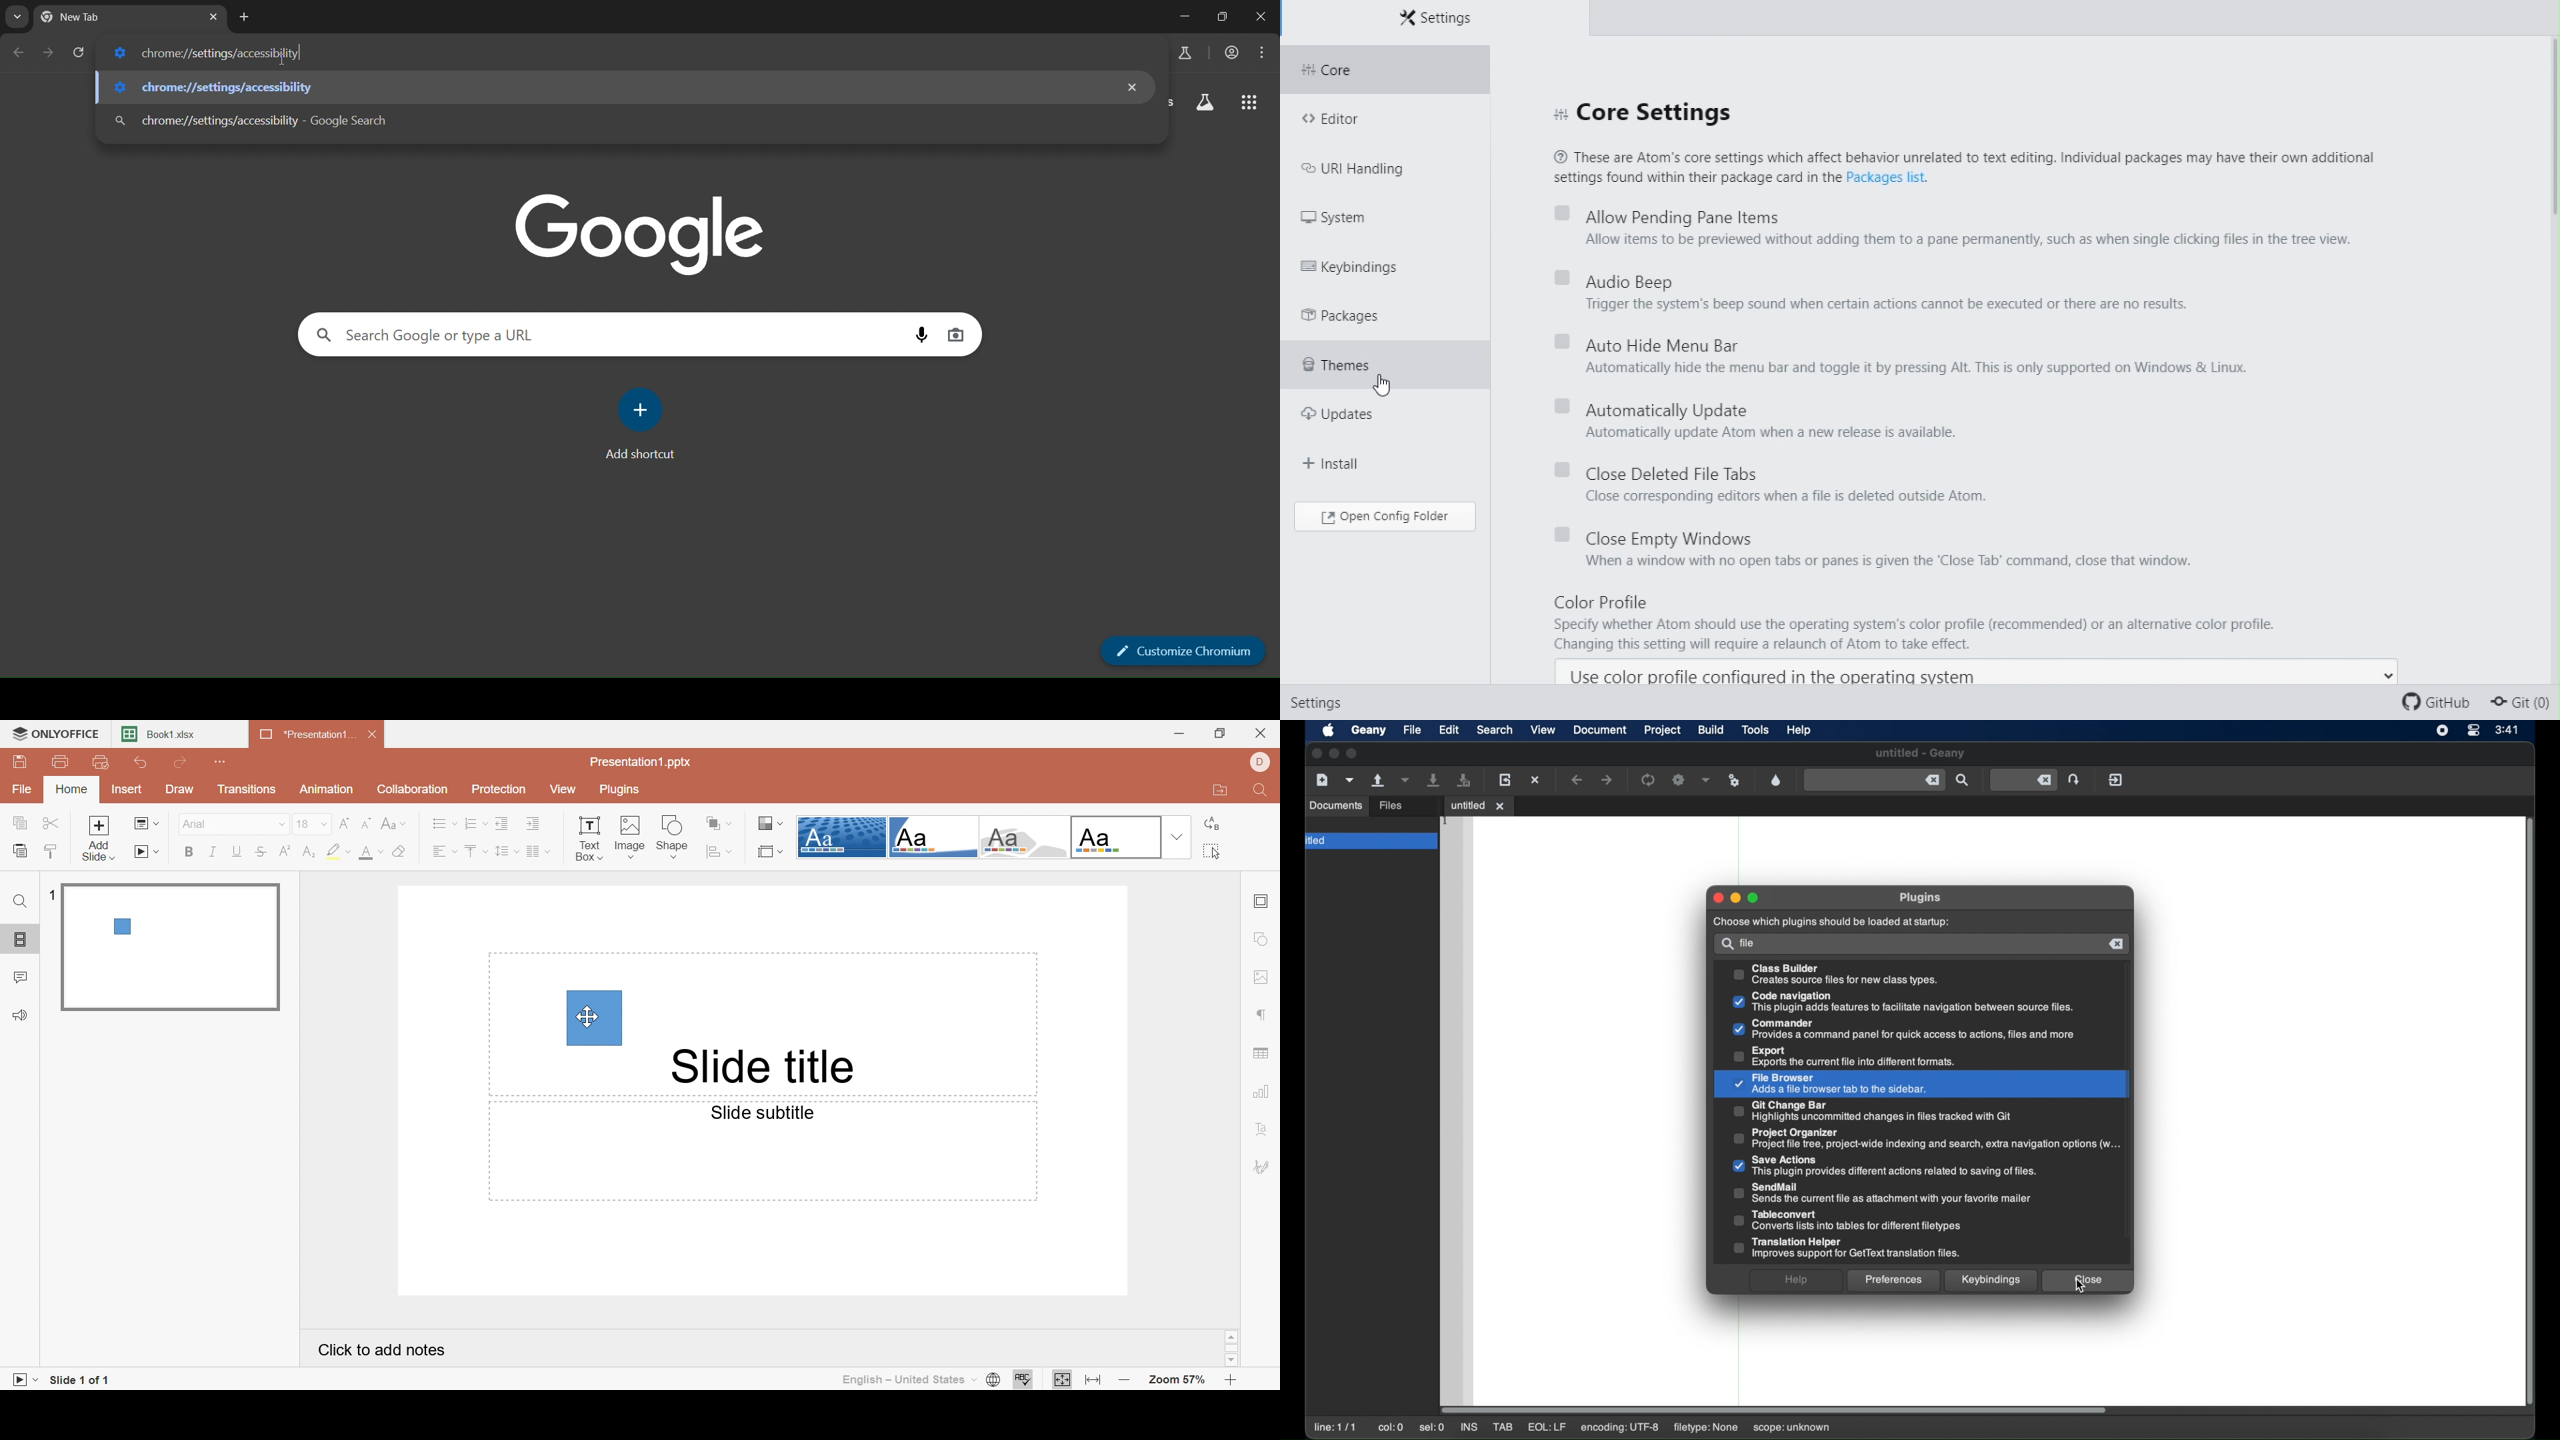 This screenshot has width=2576, height=1456. What do you see at coordinates (1263, 19) in the screenshot?
I see `close` at bounding box center [1263, 19].